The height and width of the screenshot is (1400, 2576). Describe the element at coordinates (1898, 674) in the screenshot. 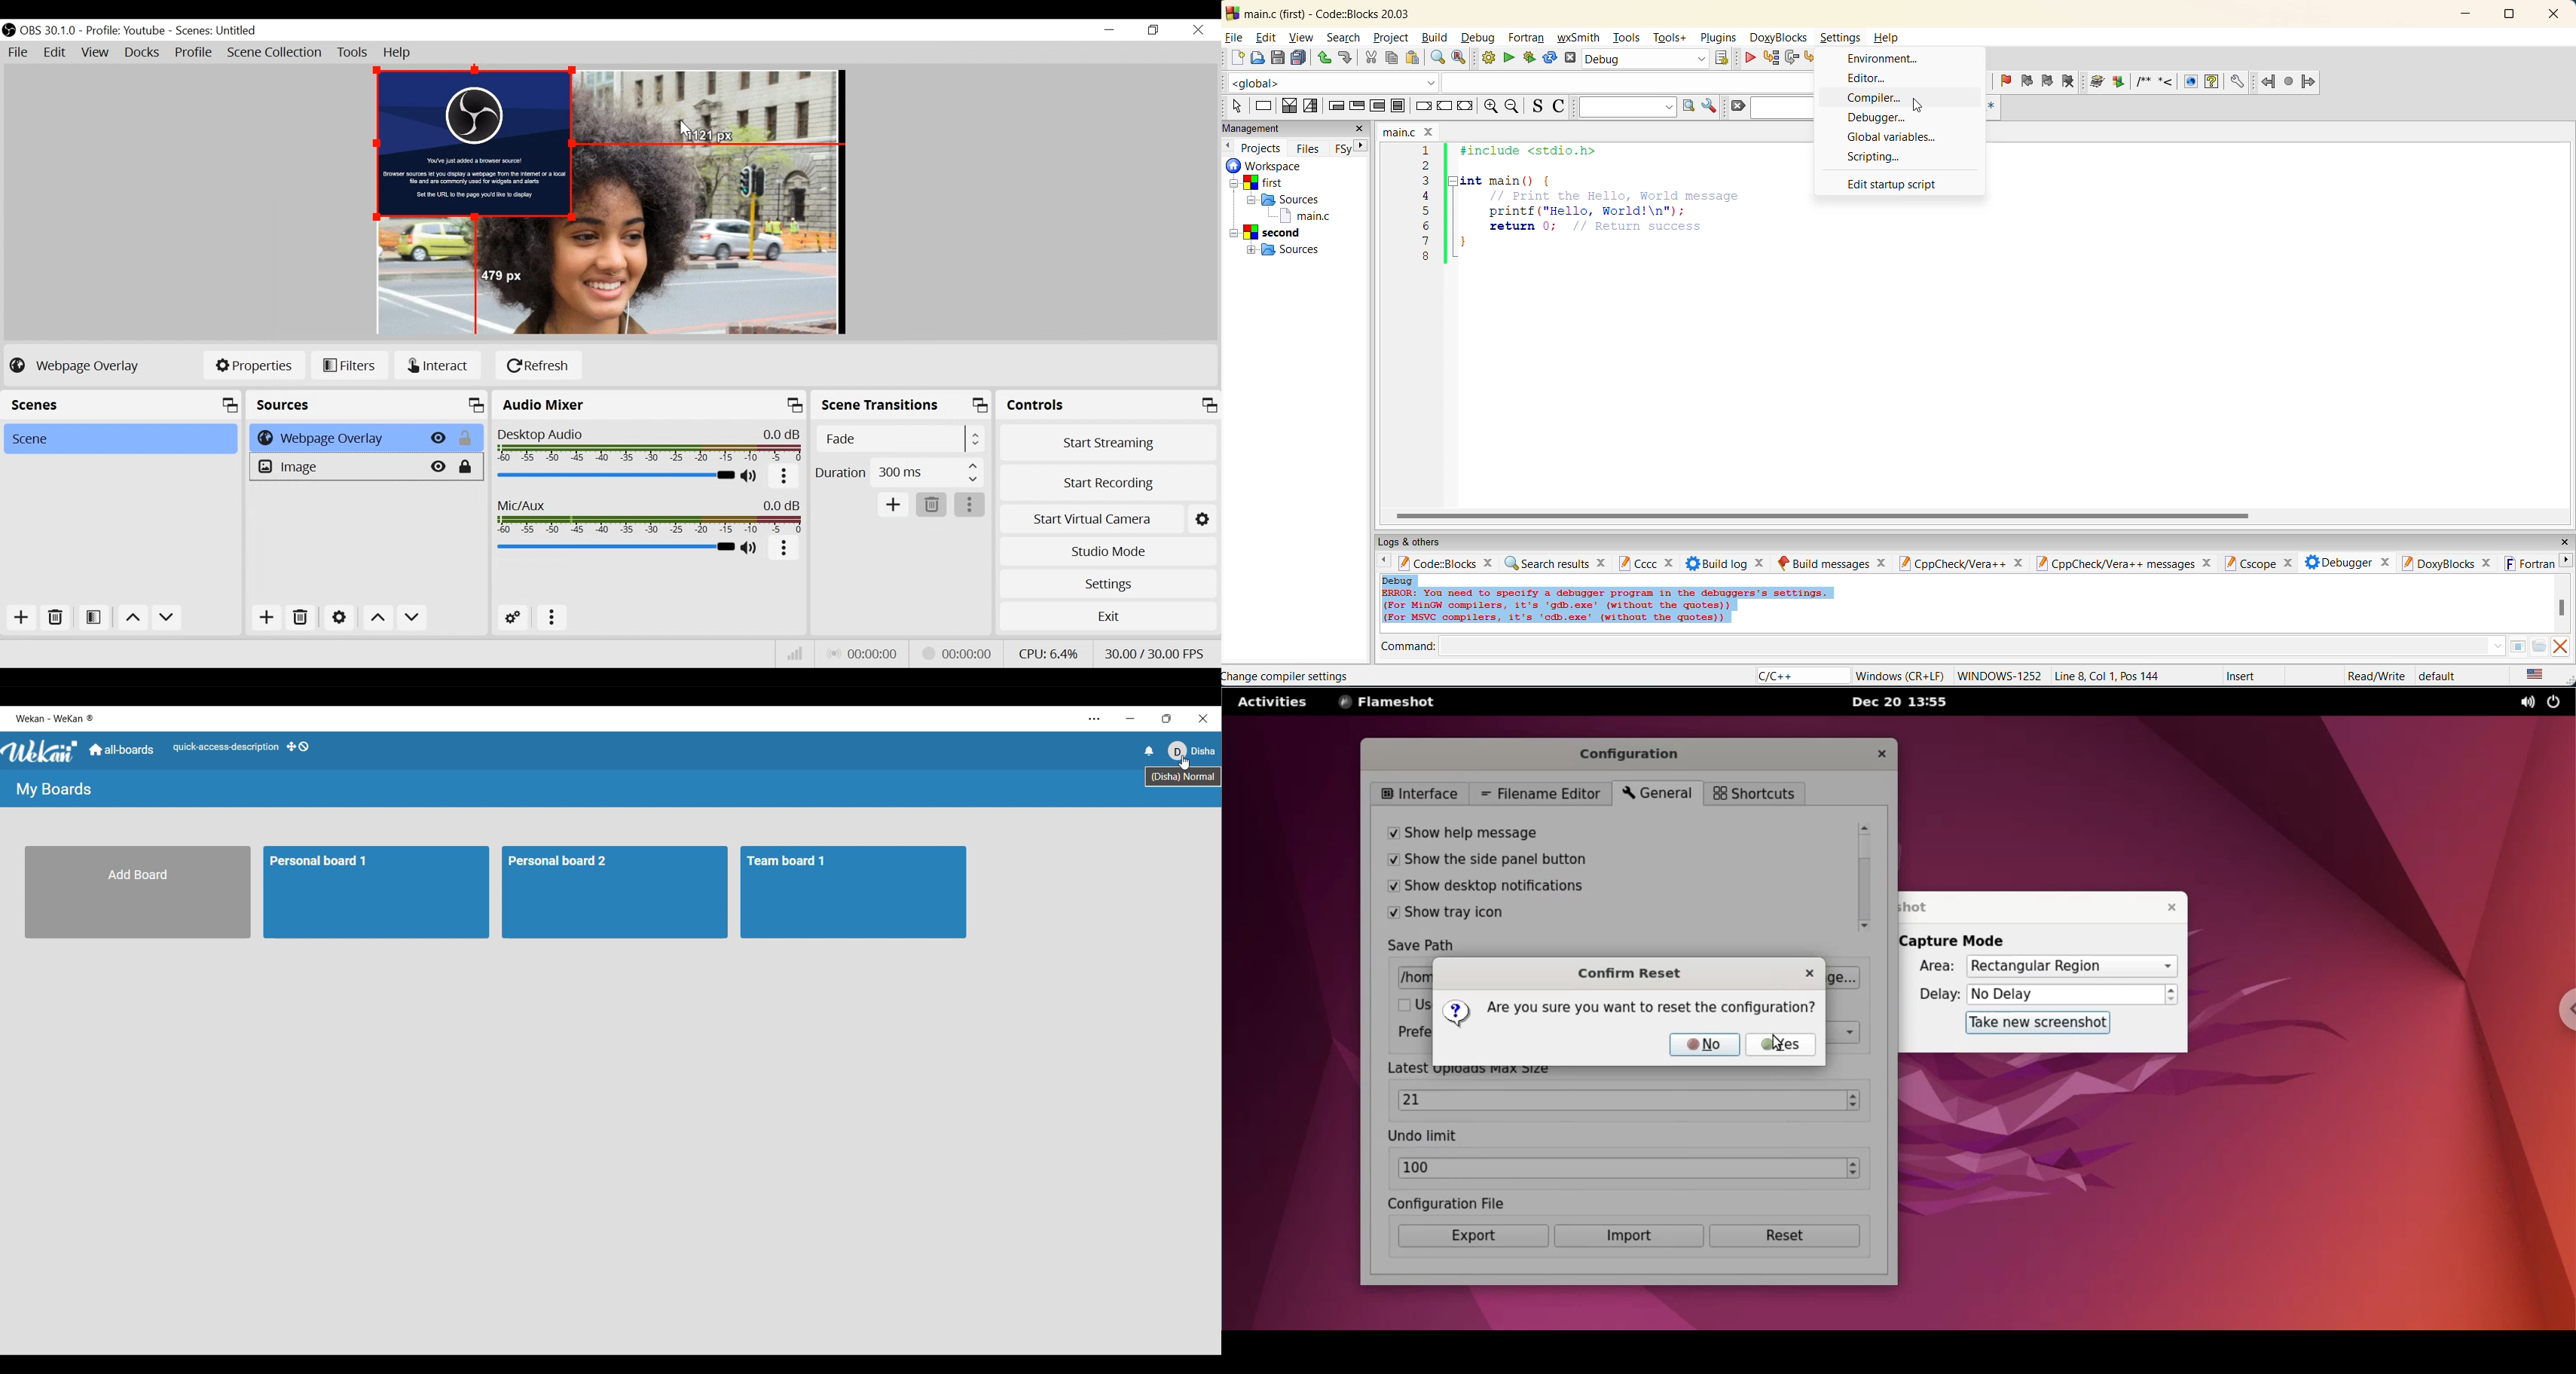

I see `‘Windows (CR+LF)` at that location.